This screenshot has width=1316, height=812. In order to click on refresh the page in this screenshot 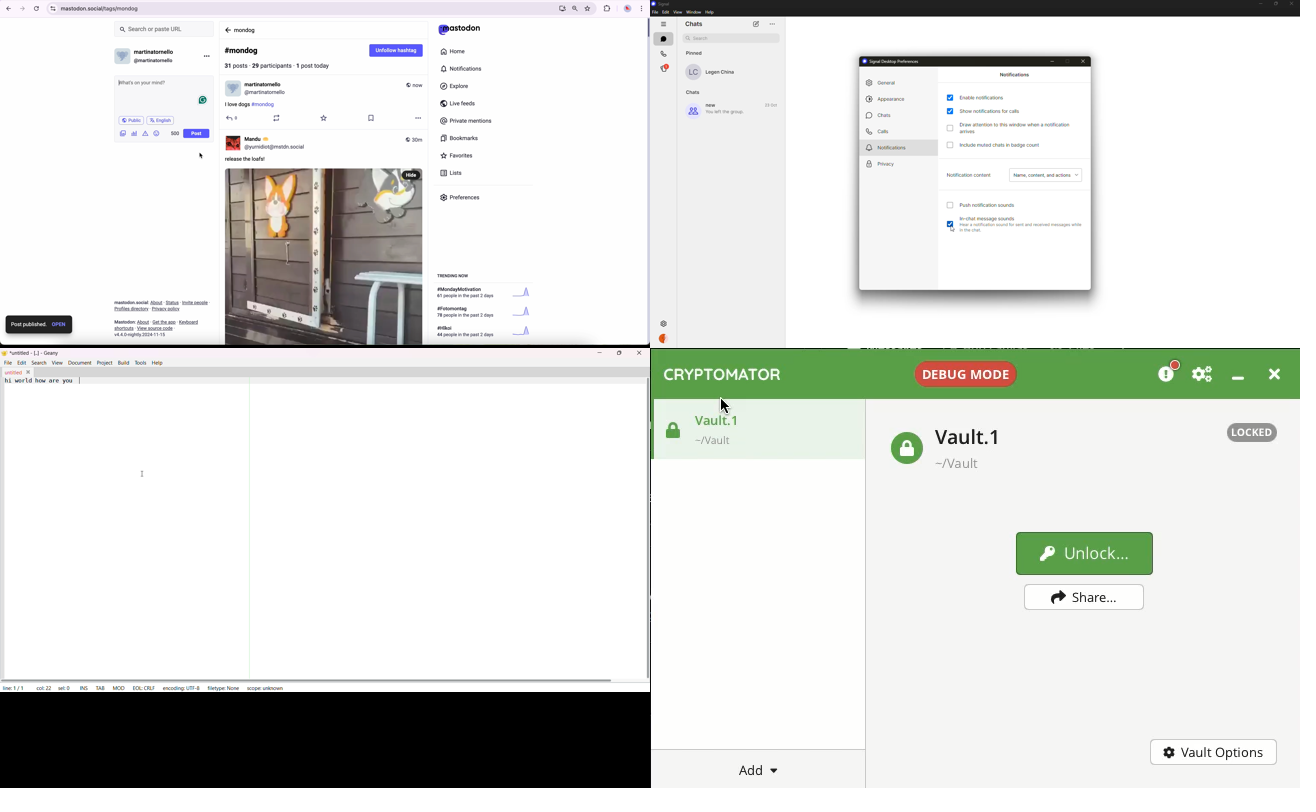, I will do `click(37, 9)`.